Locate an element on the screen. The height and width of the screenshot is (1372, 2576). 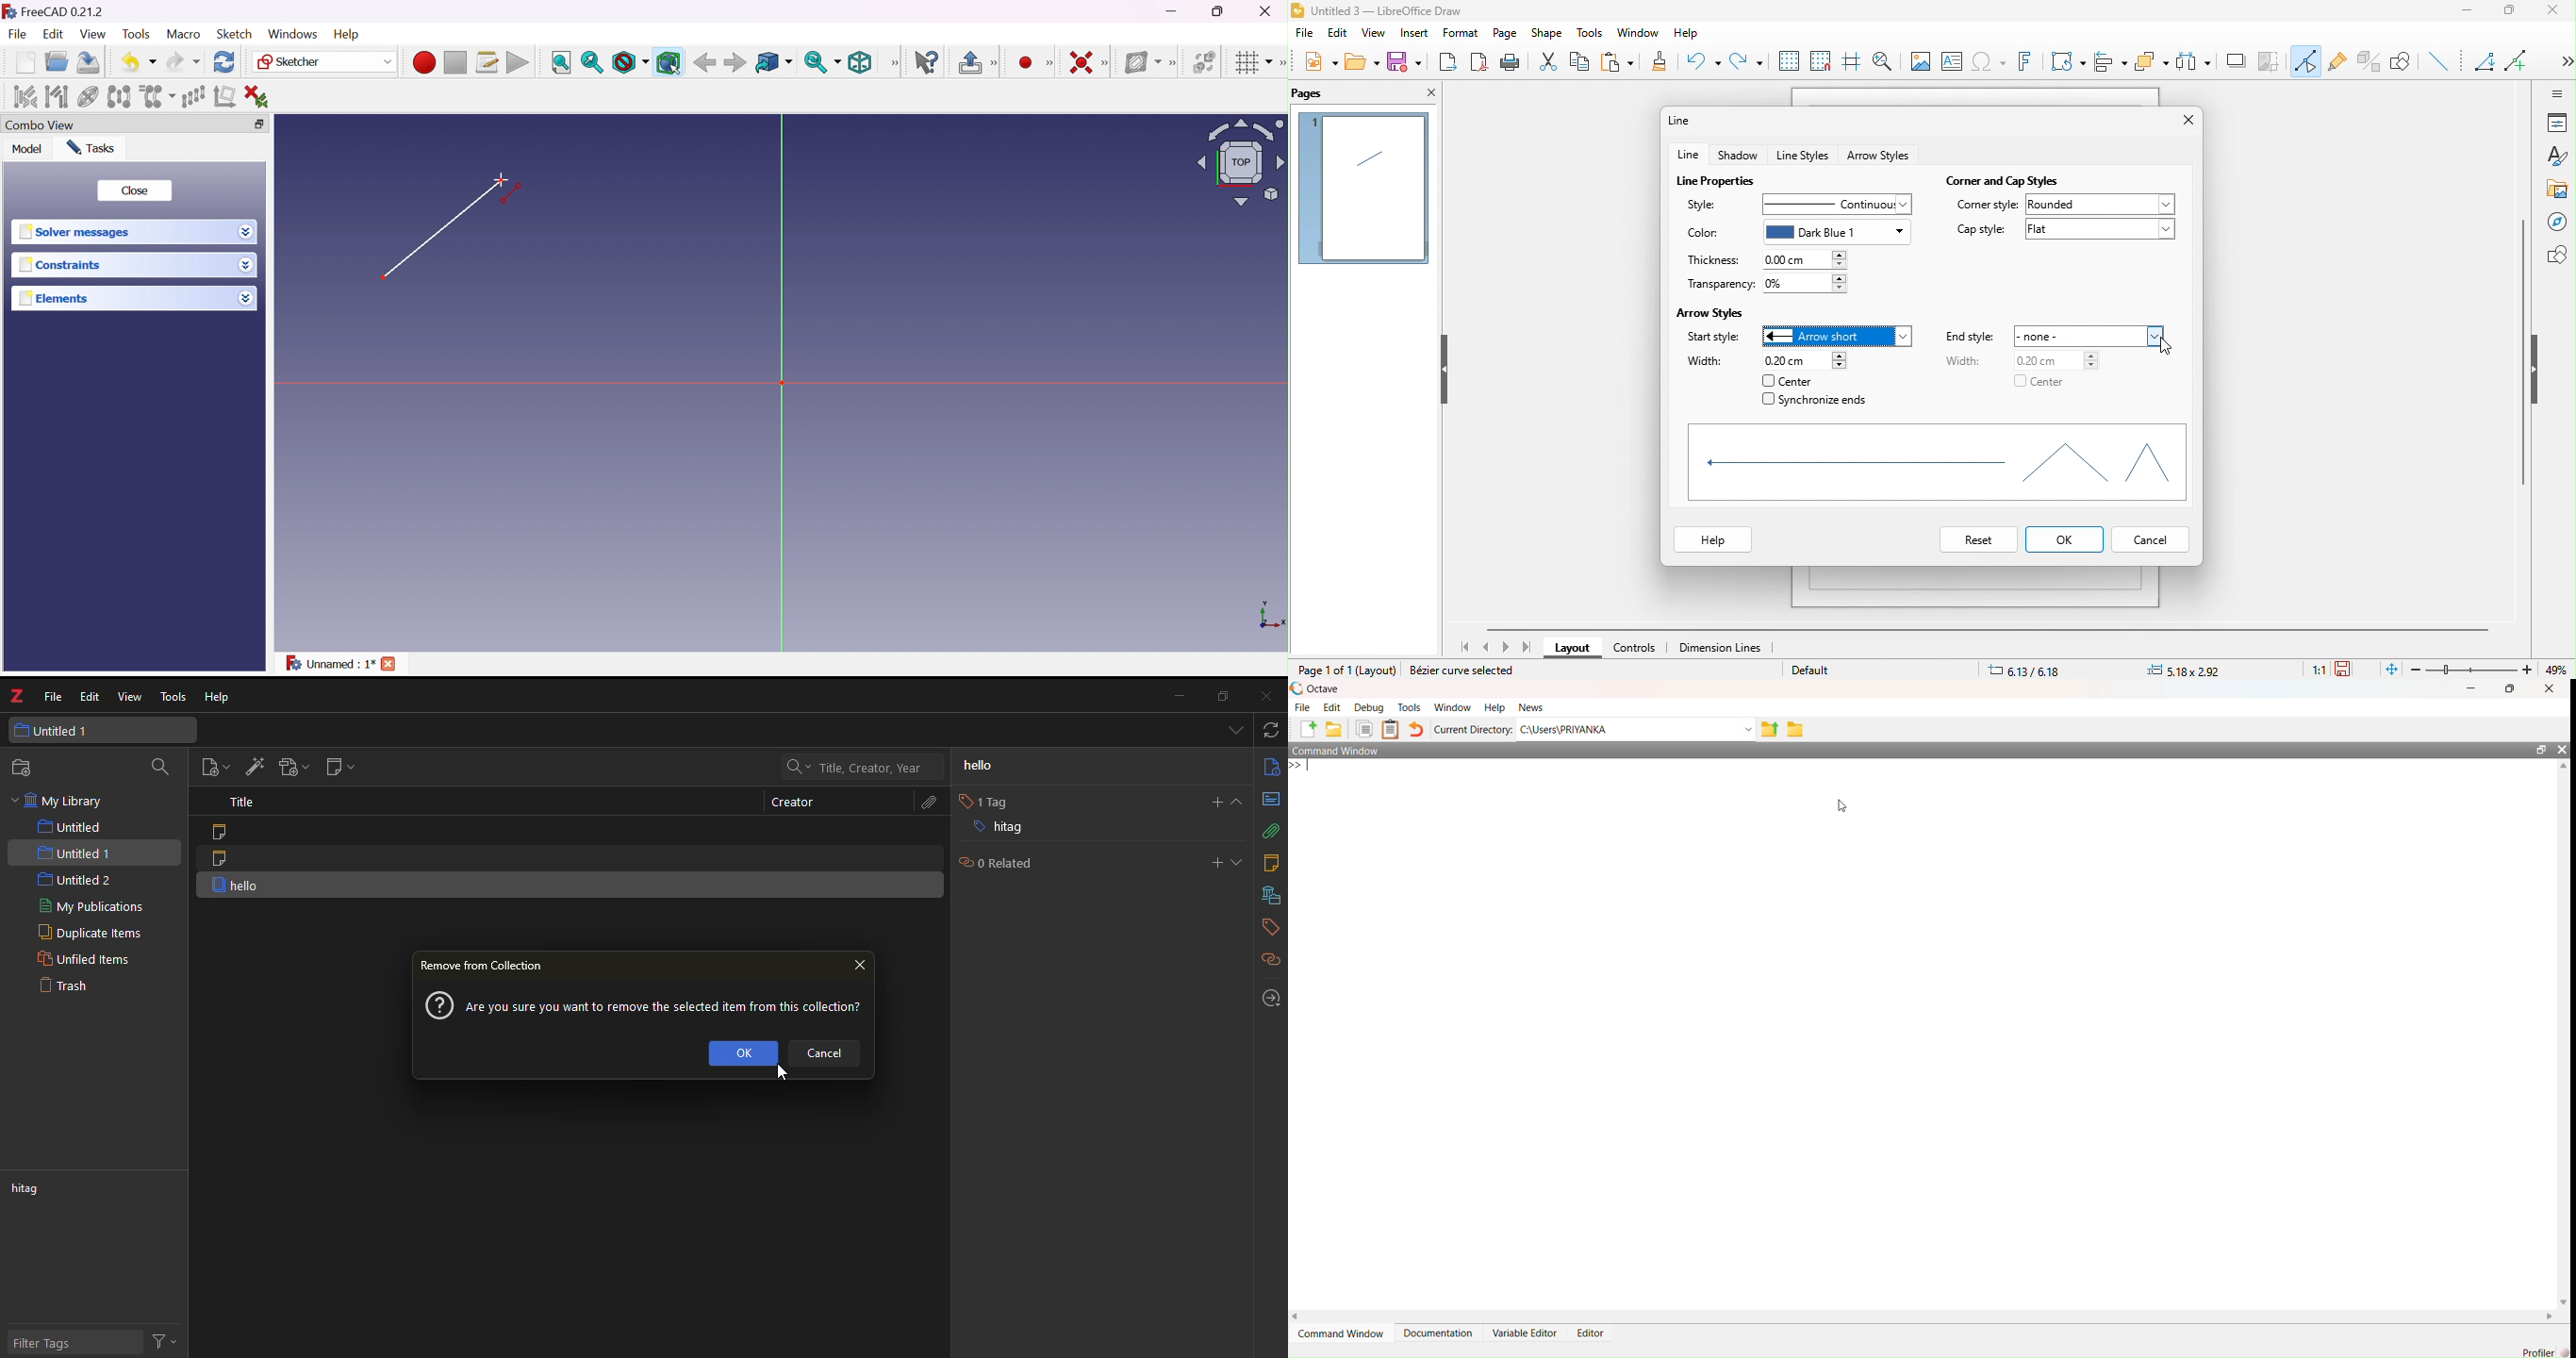
arrow short is located at coordinates (1842, 337).